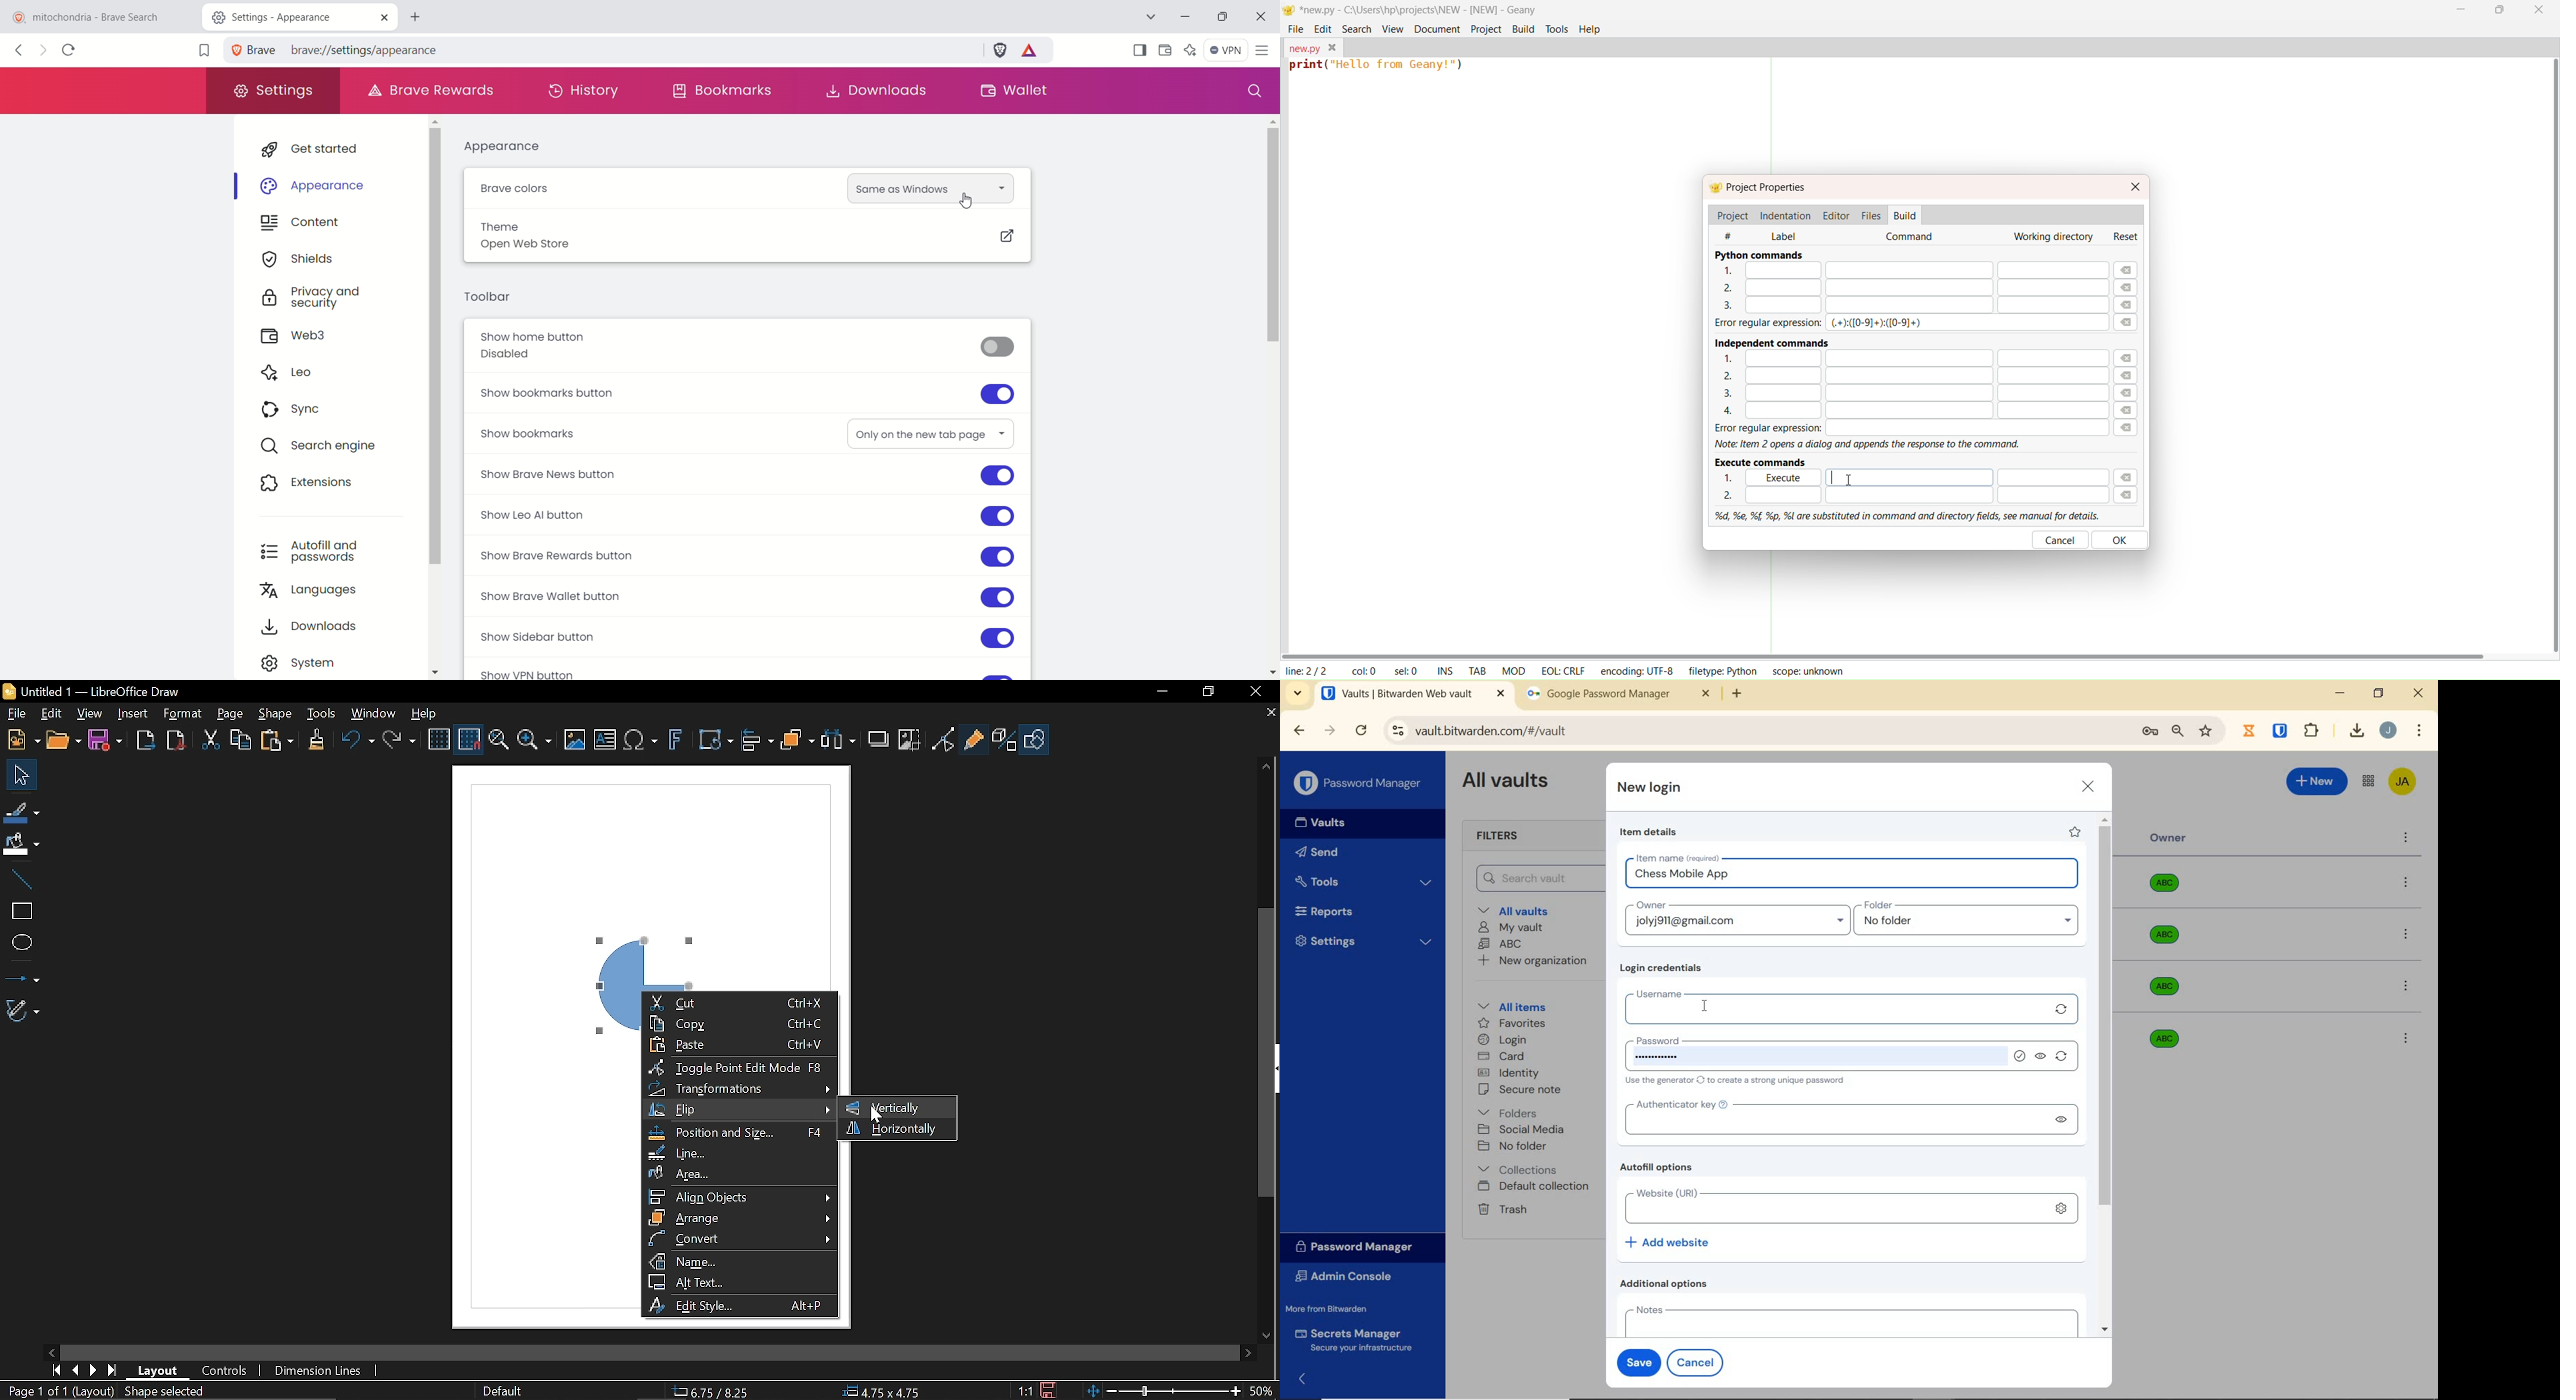 Image resolution: width=2576 pixels, height=1400 pixels. Describe the element at coordinates (374, 713) in the screenshot. I see `Window` at that location.